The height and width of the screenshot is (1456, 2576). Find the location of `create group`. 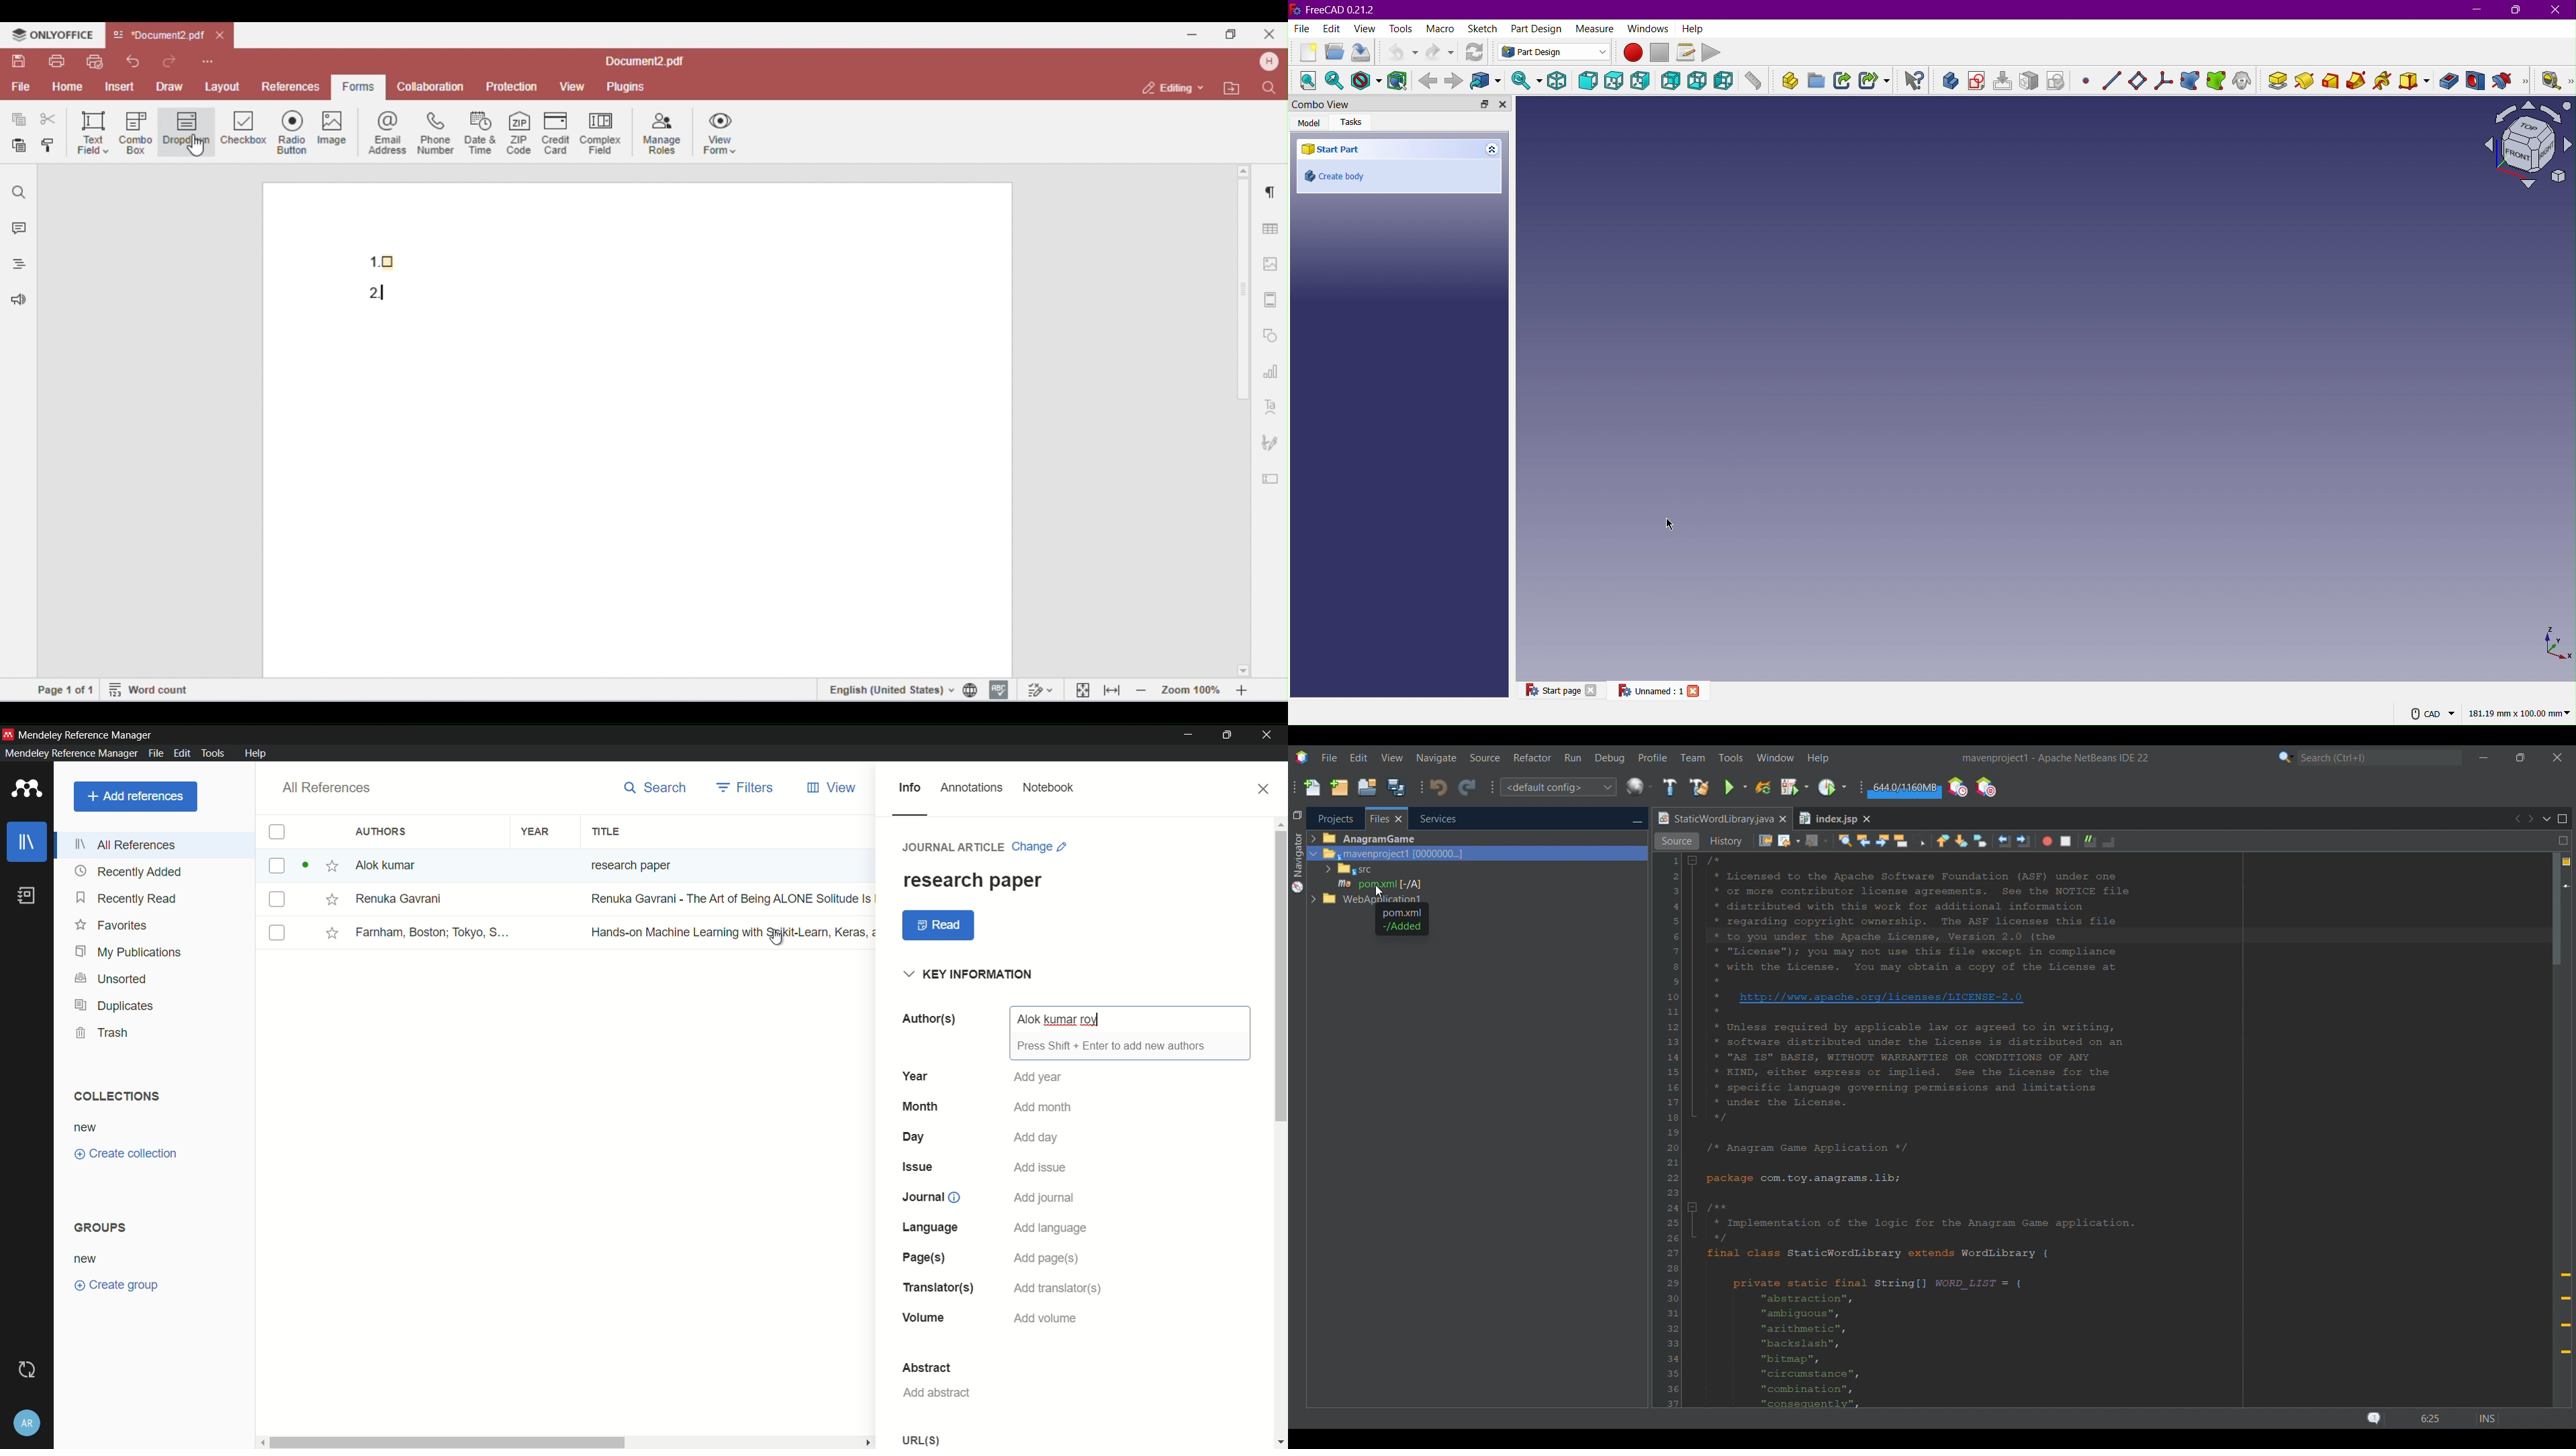

create group is located at coordinates (115, 1284).